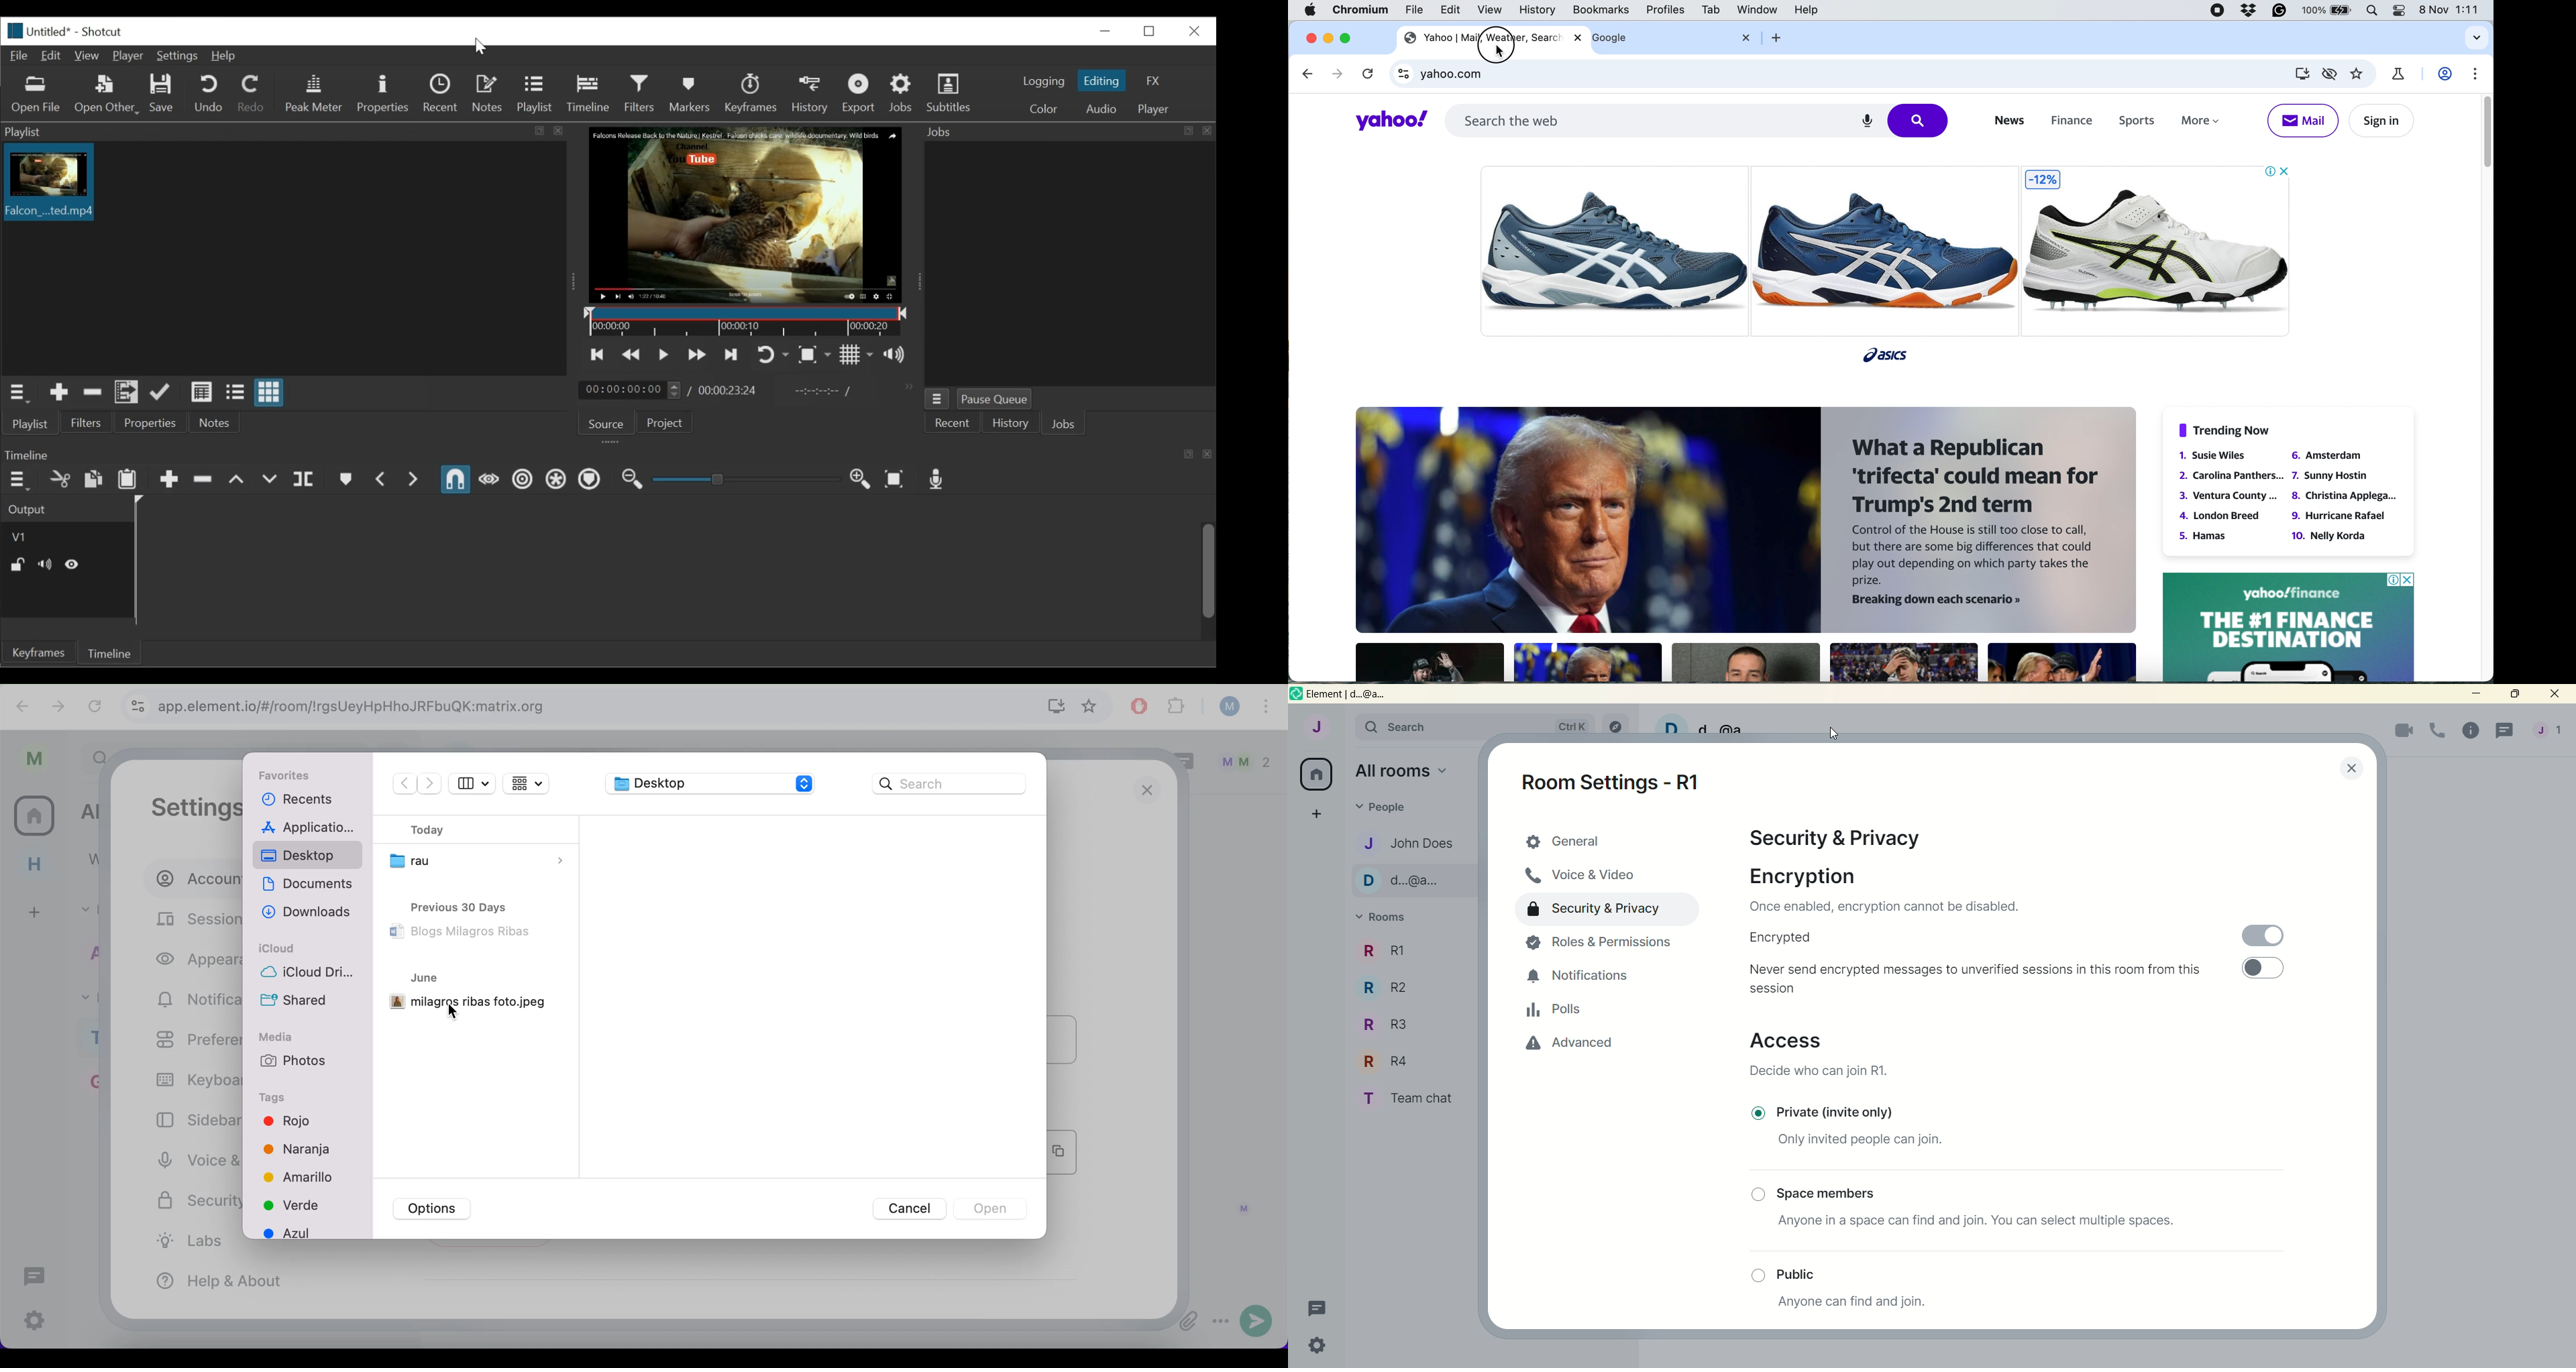 The height and width of the screenshot is (1372, 2576). I want to click on Toggle play or pause (space), so click(665, 353).